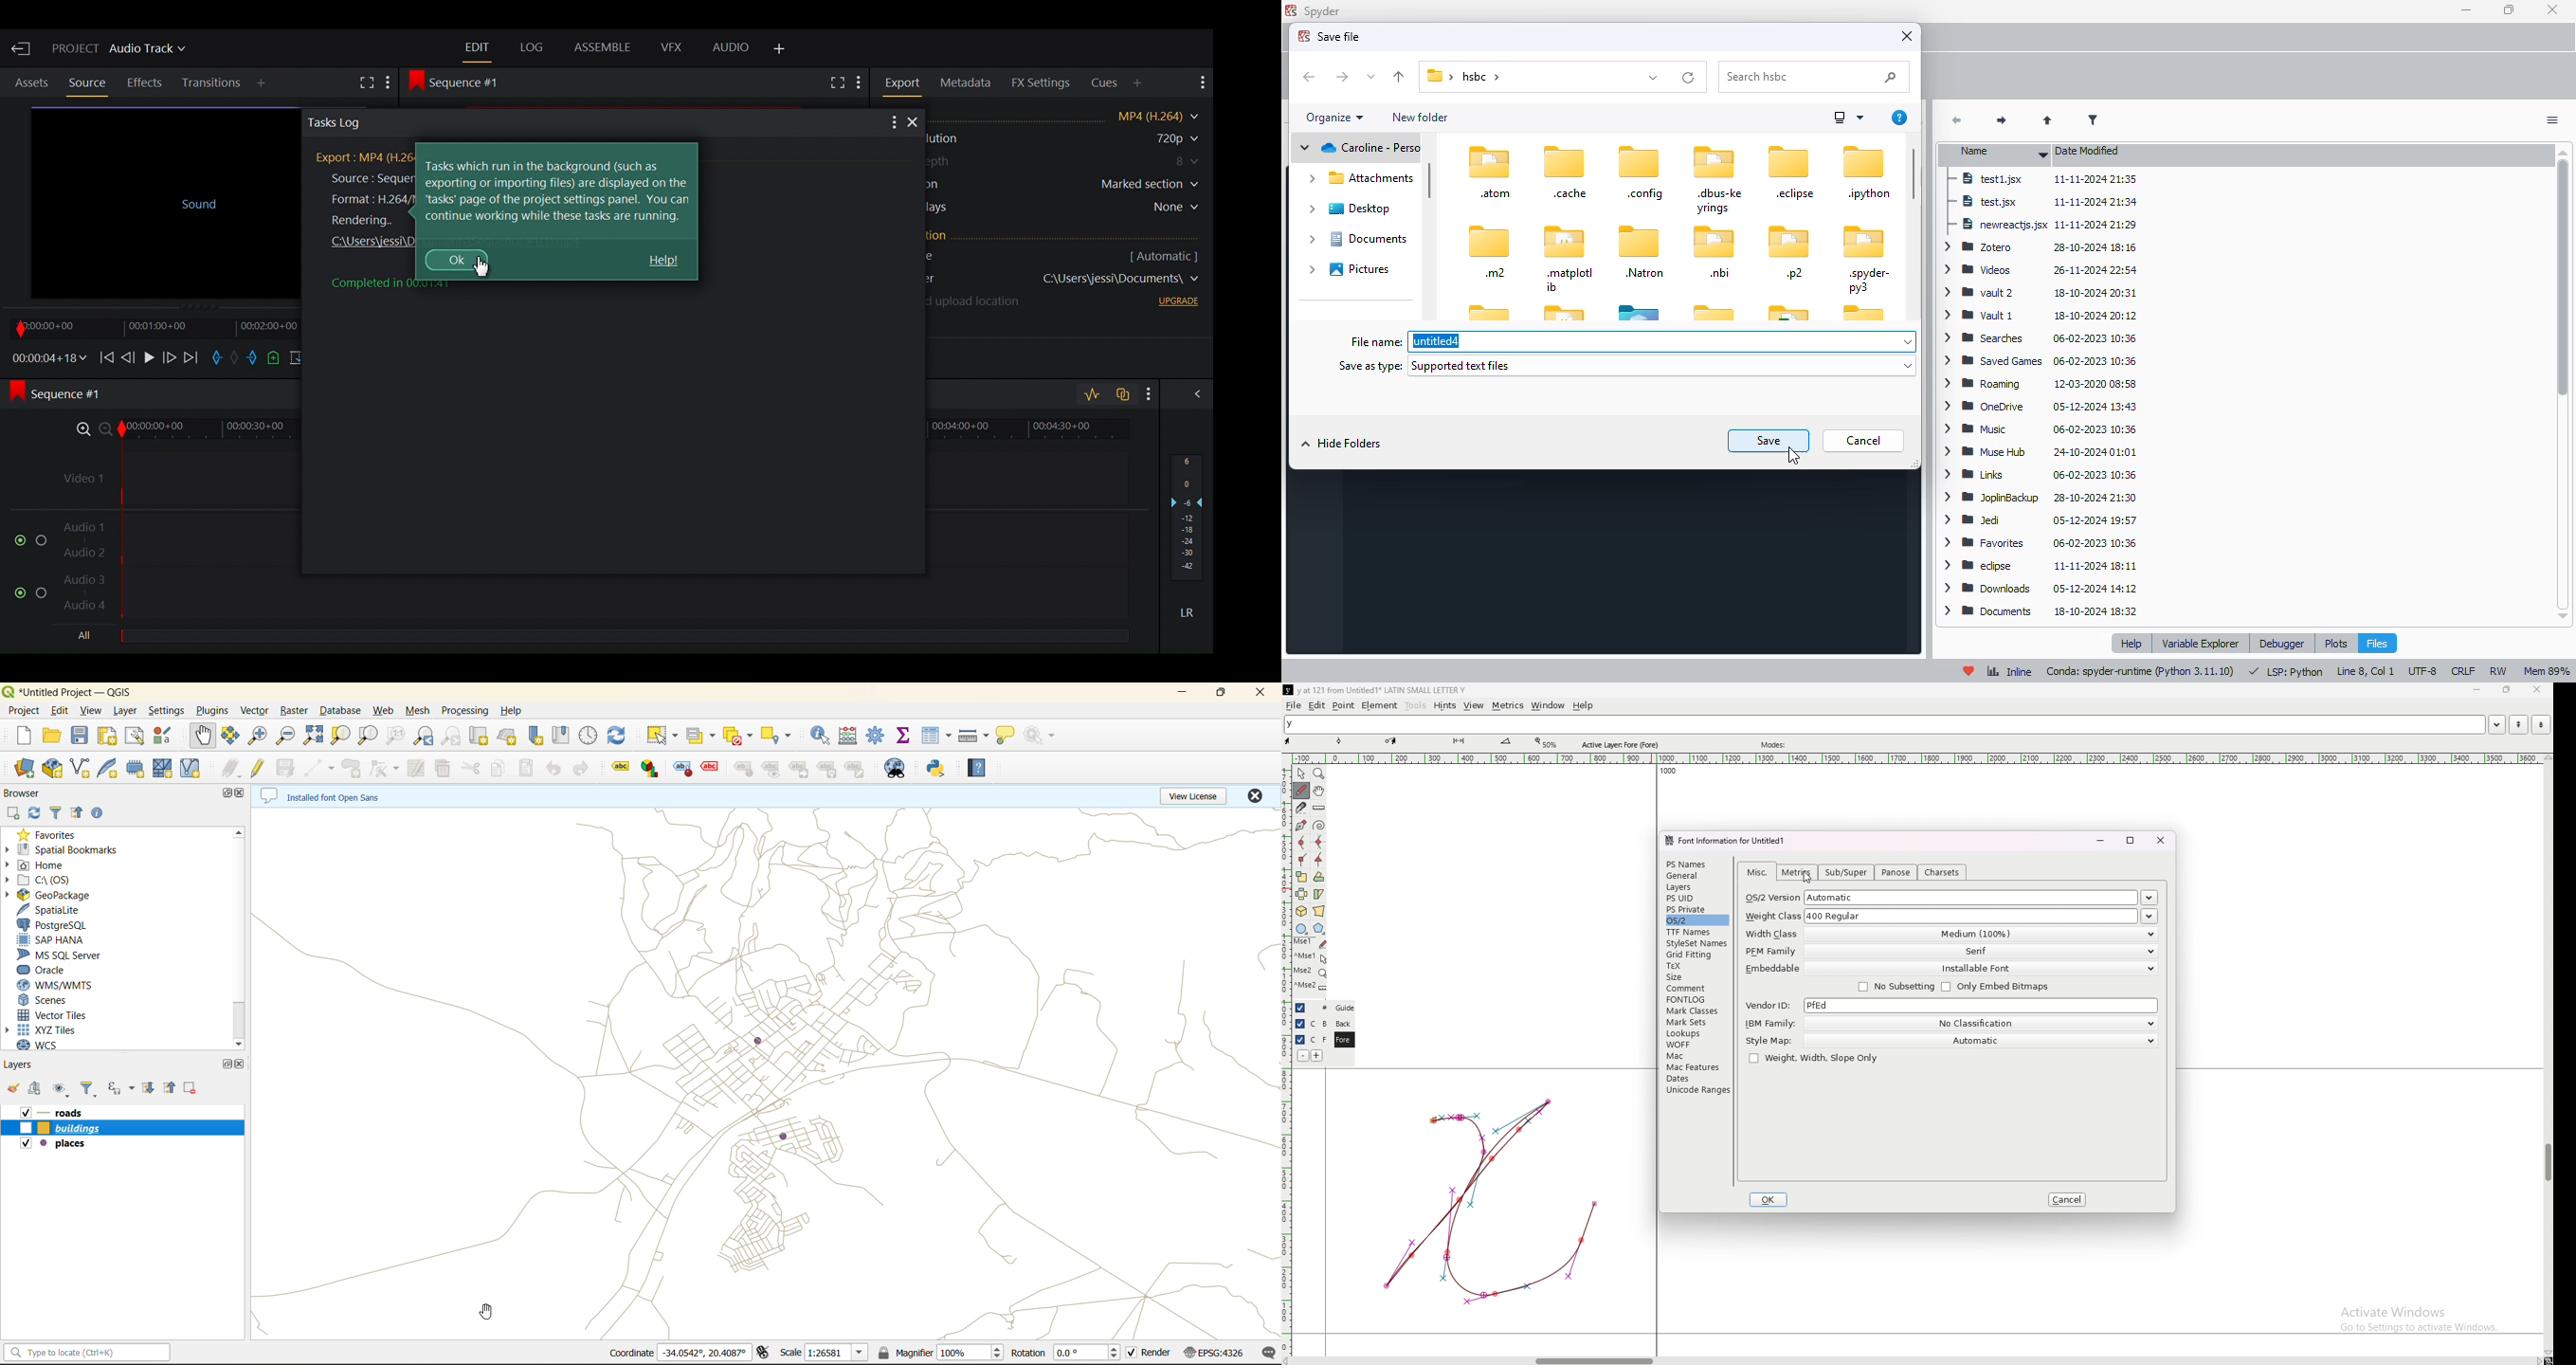  I want to click on zotero, so click(1981, 246).